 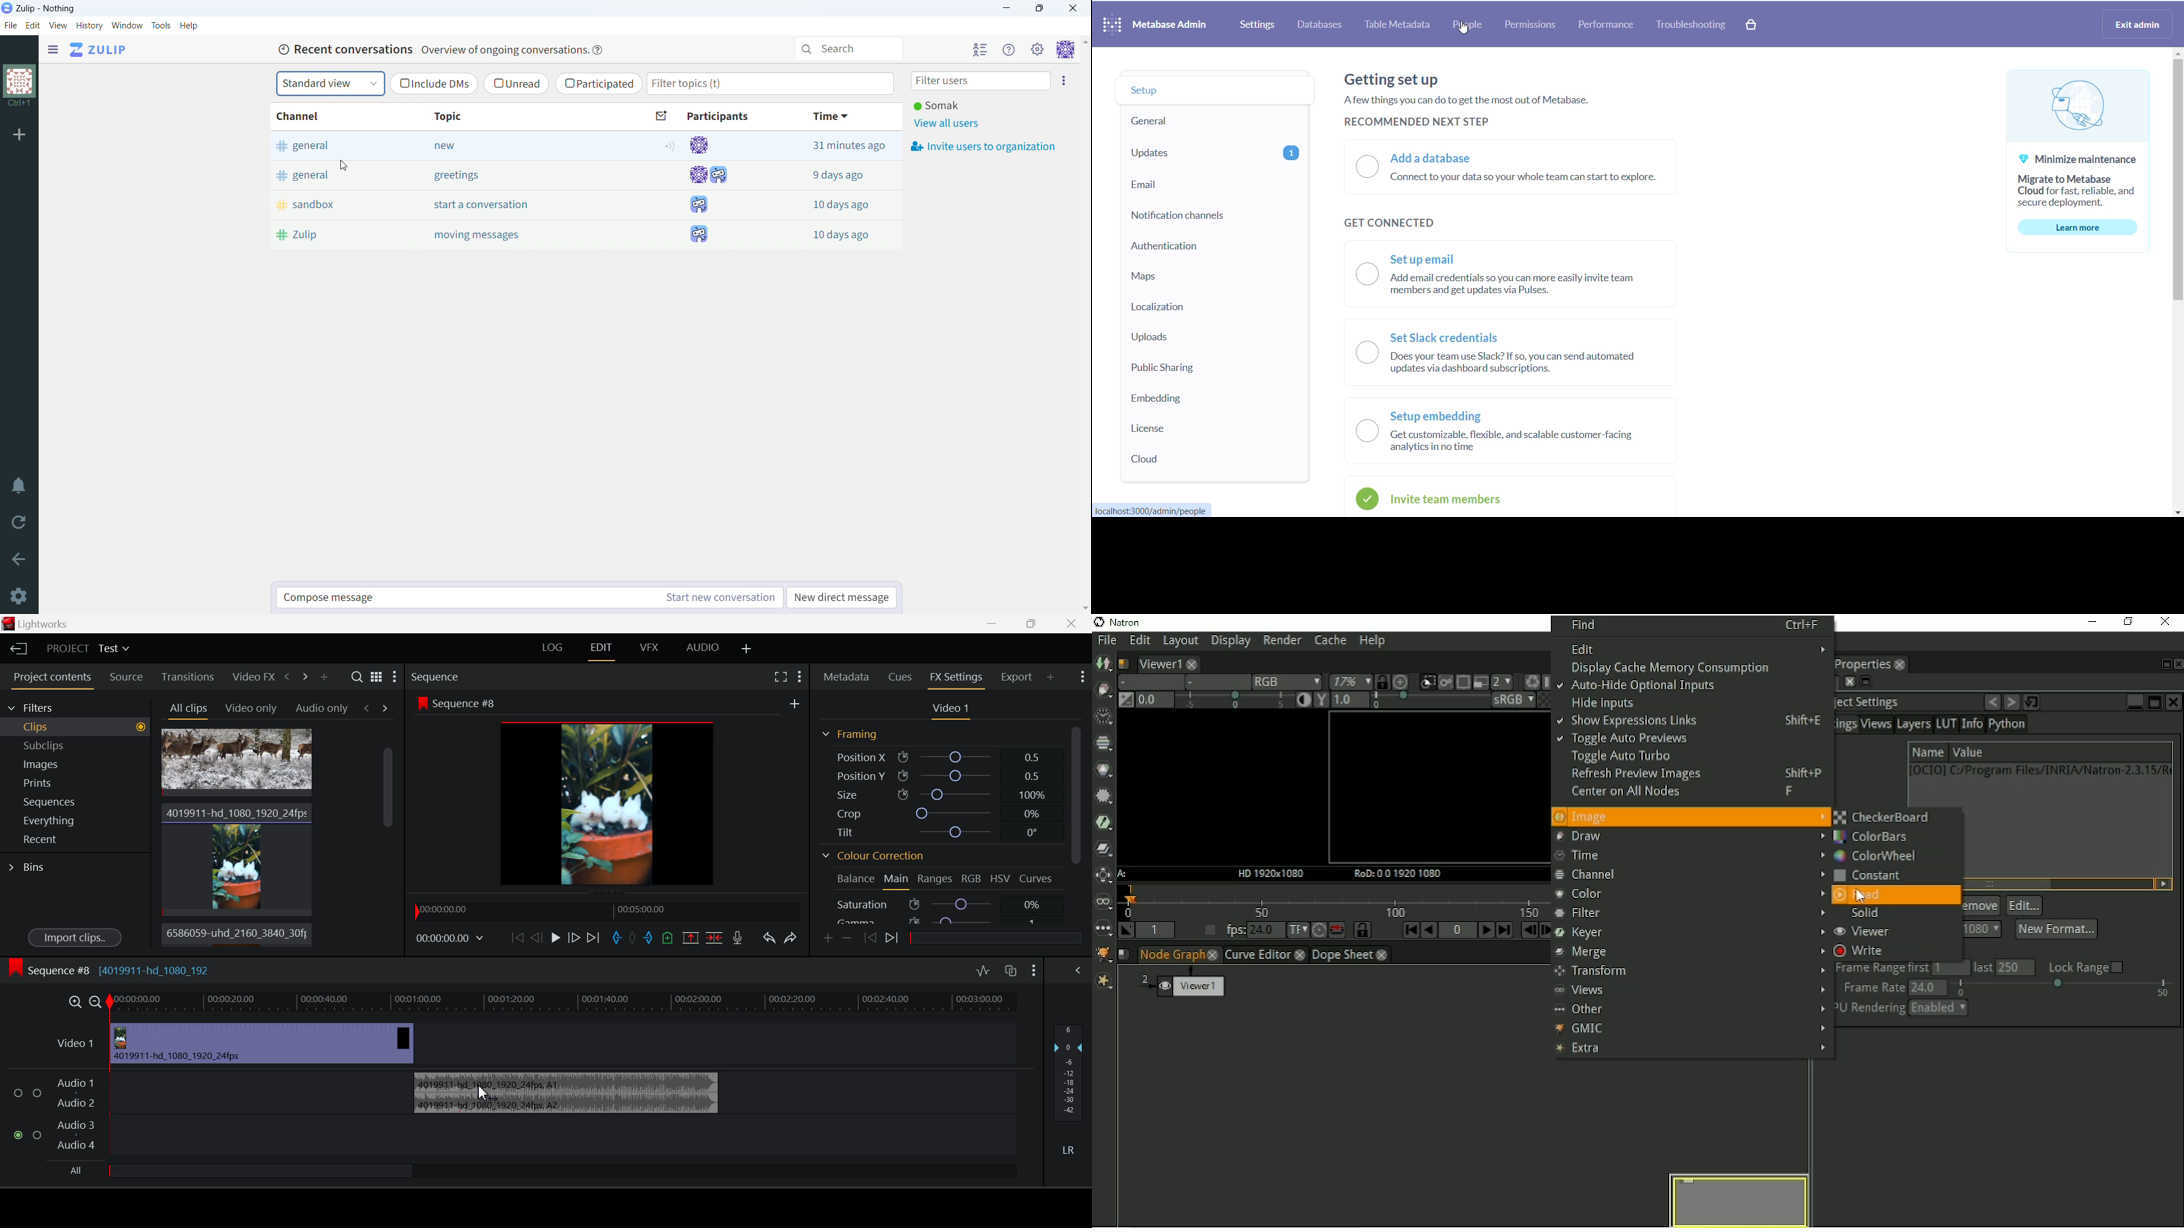 I want to click on Timeline Track, so click(x=564, y=1005).